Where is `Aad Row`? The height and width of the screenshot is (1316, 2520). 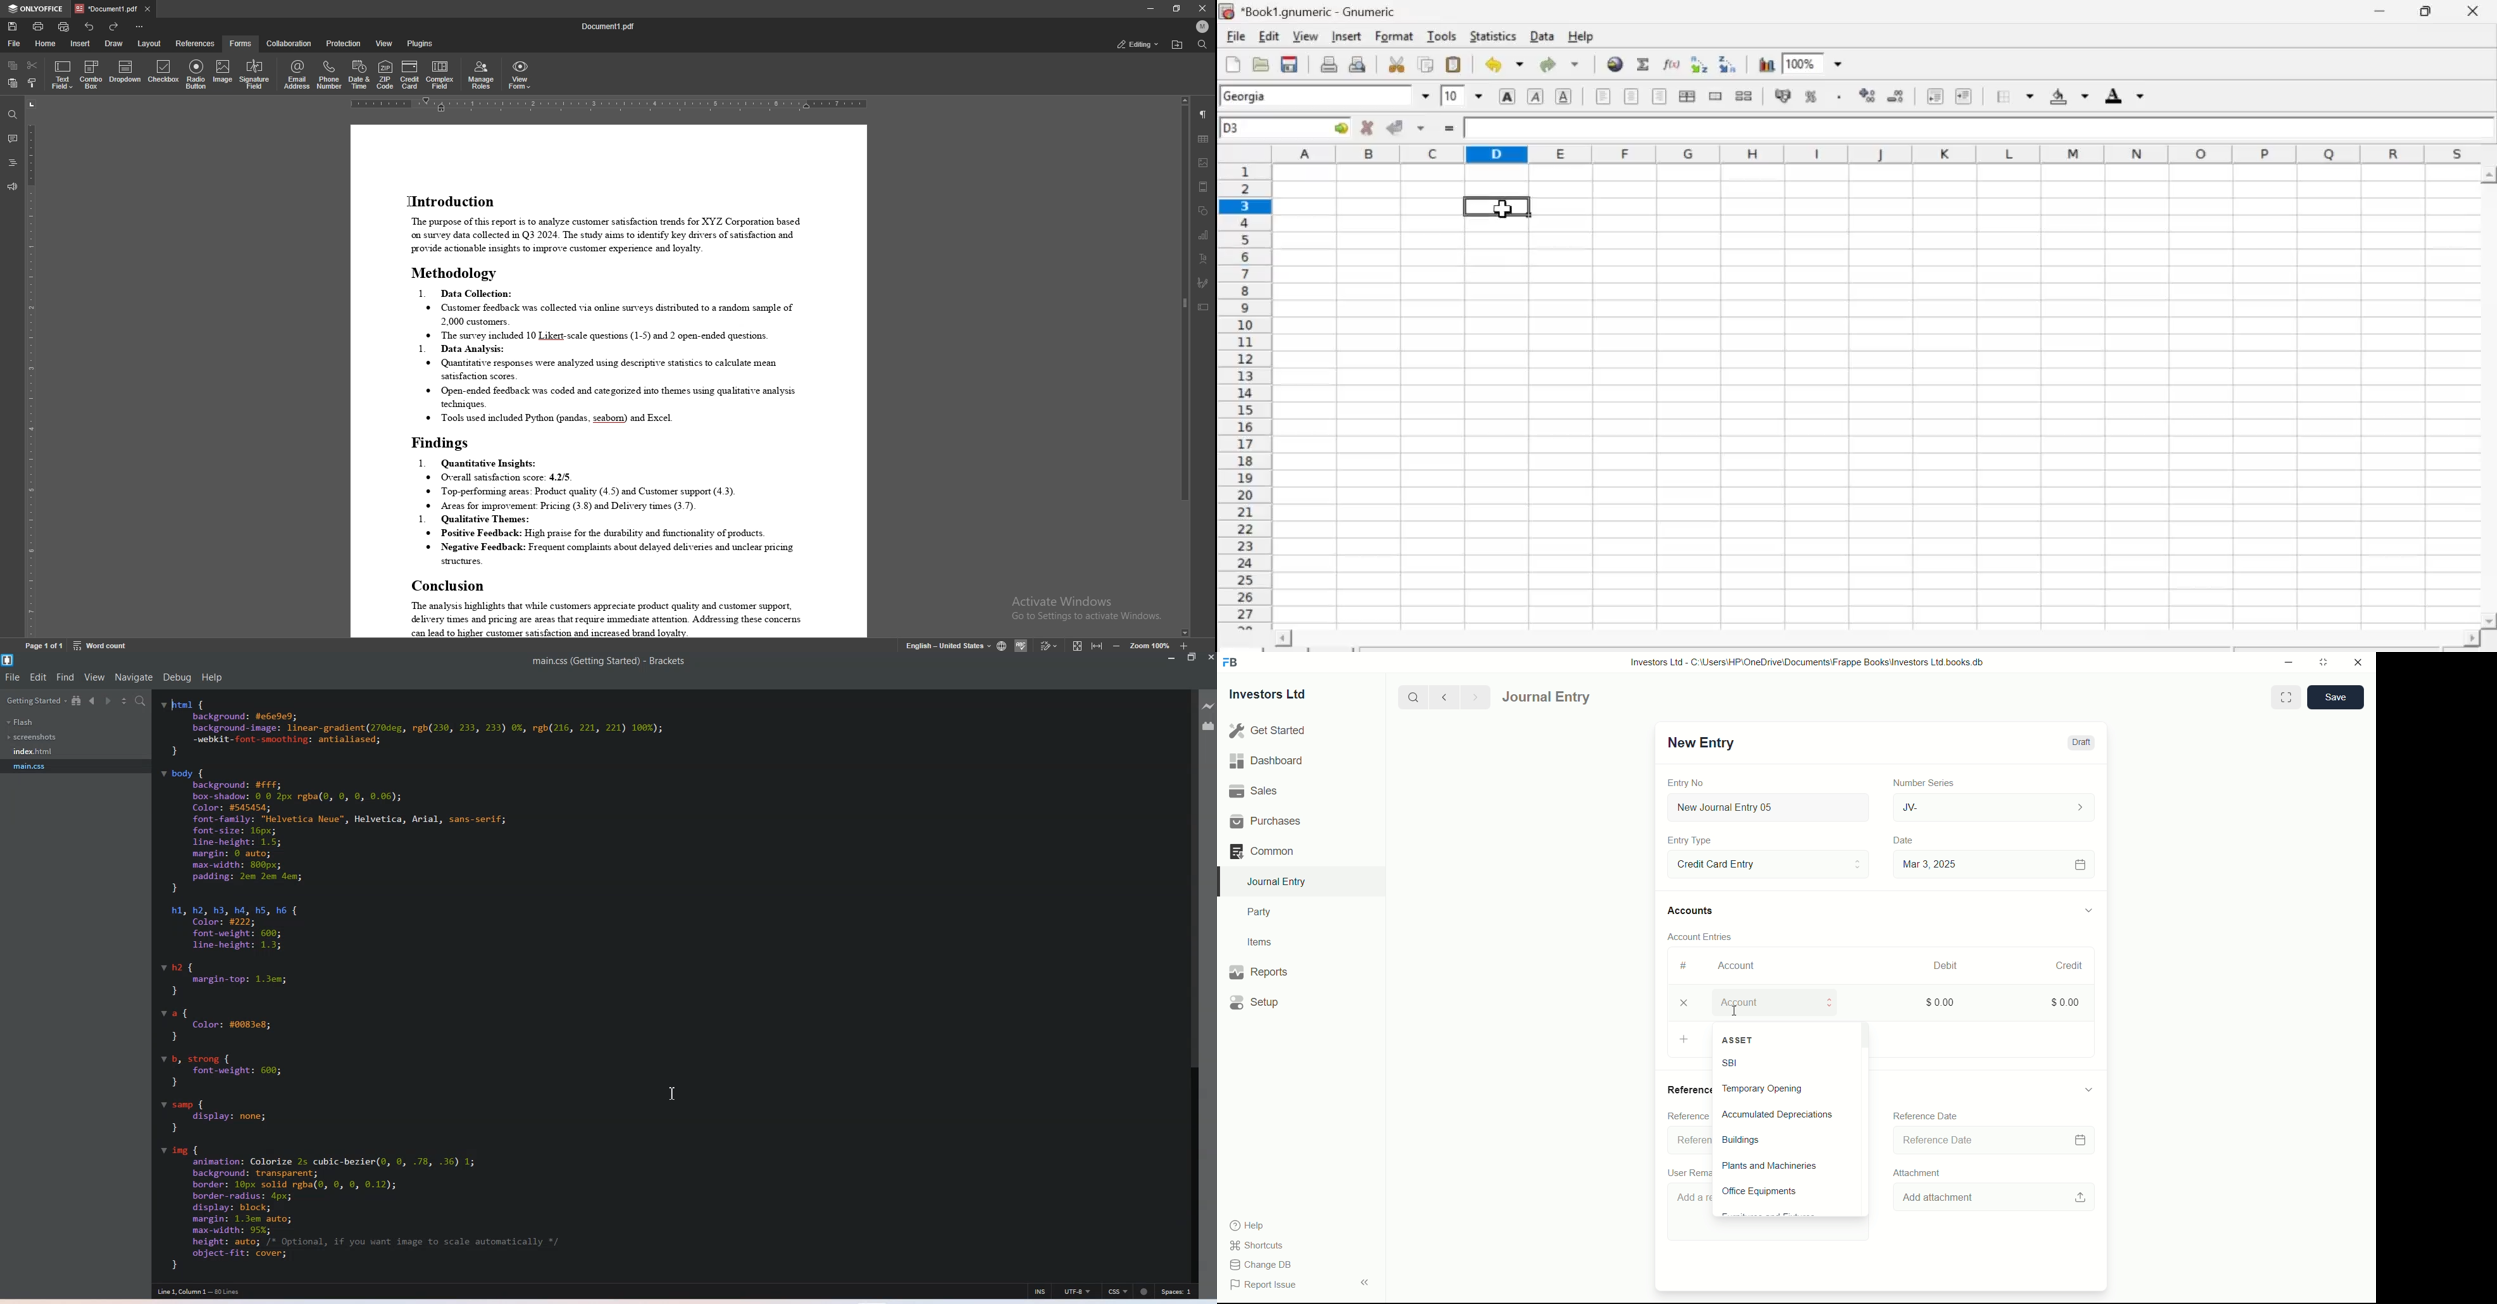 Aad Row is located at coordinates (1687, 1041).